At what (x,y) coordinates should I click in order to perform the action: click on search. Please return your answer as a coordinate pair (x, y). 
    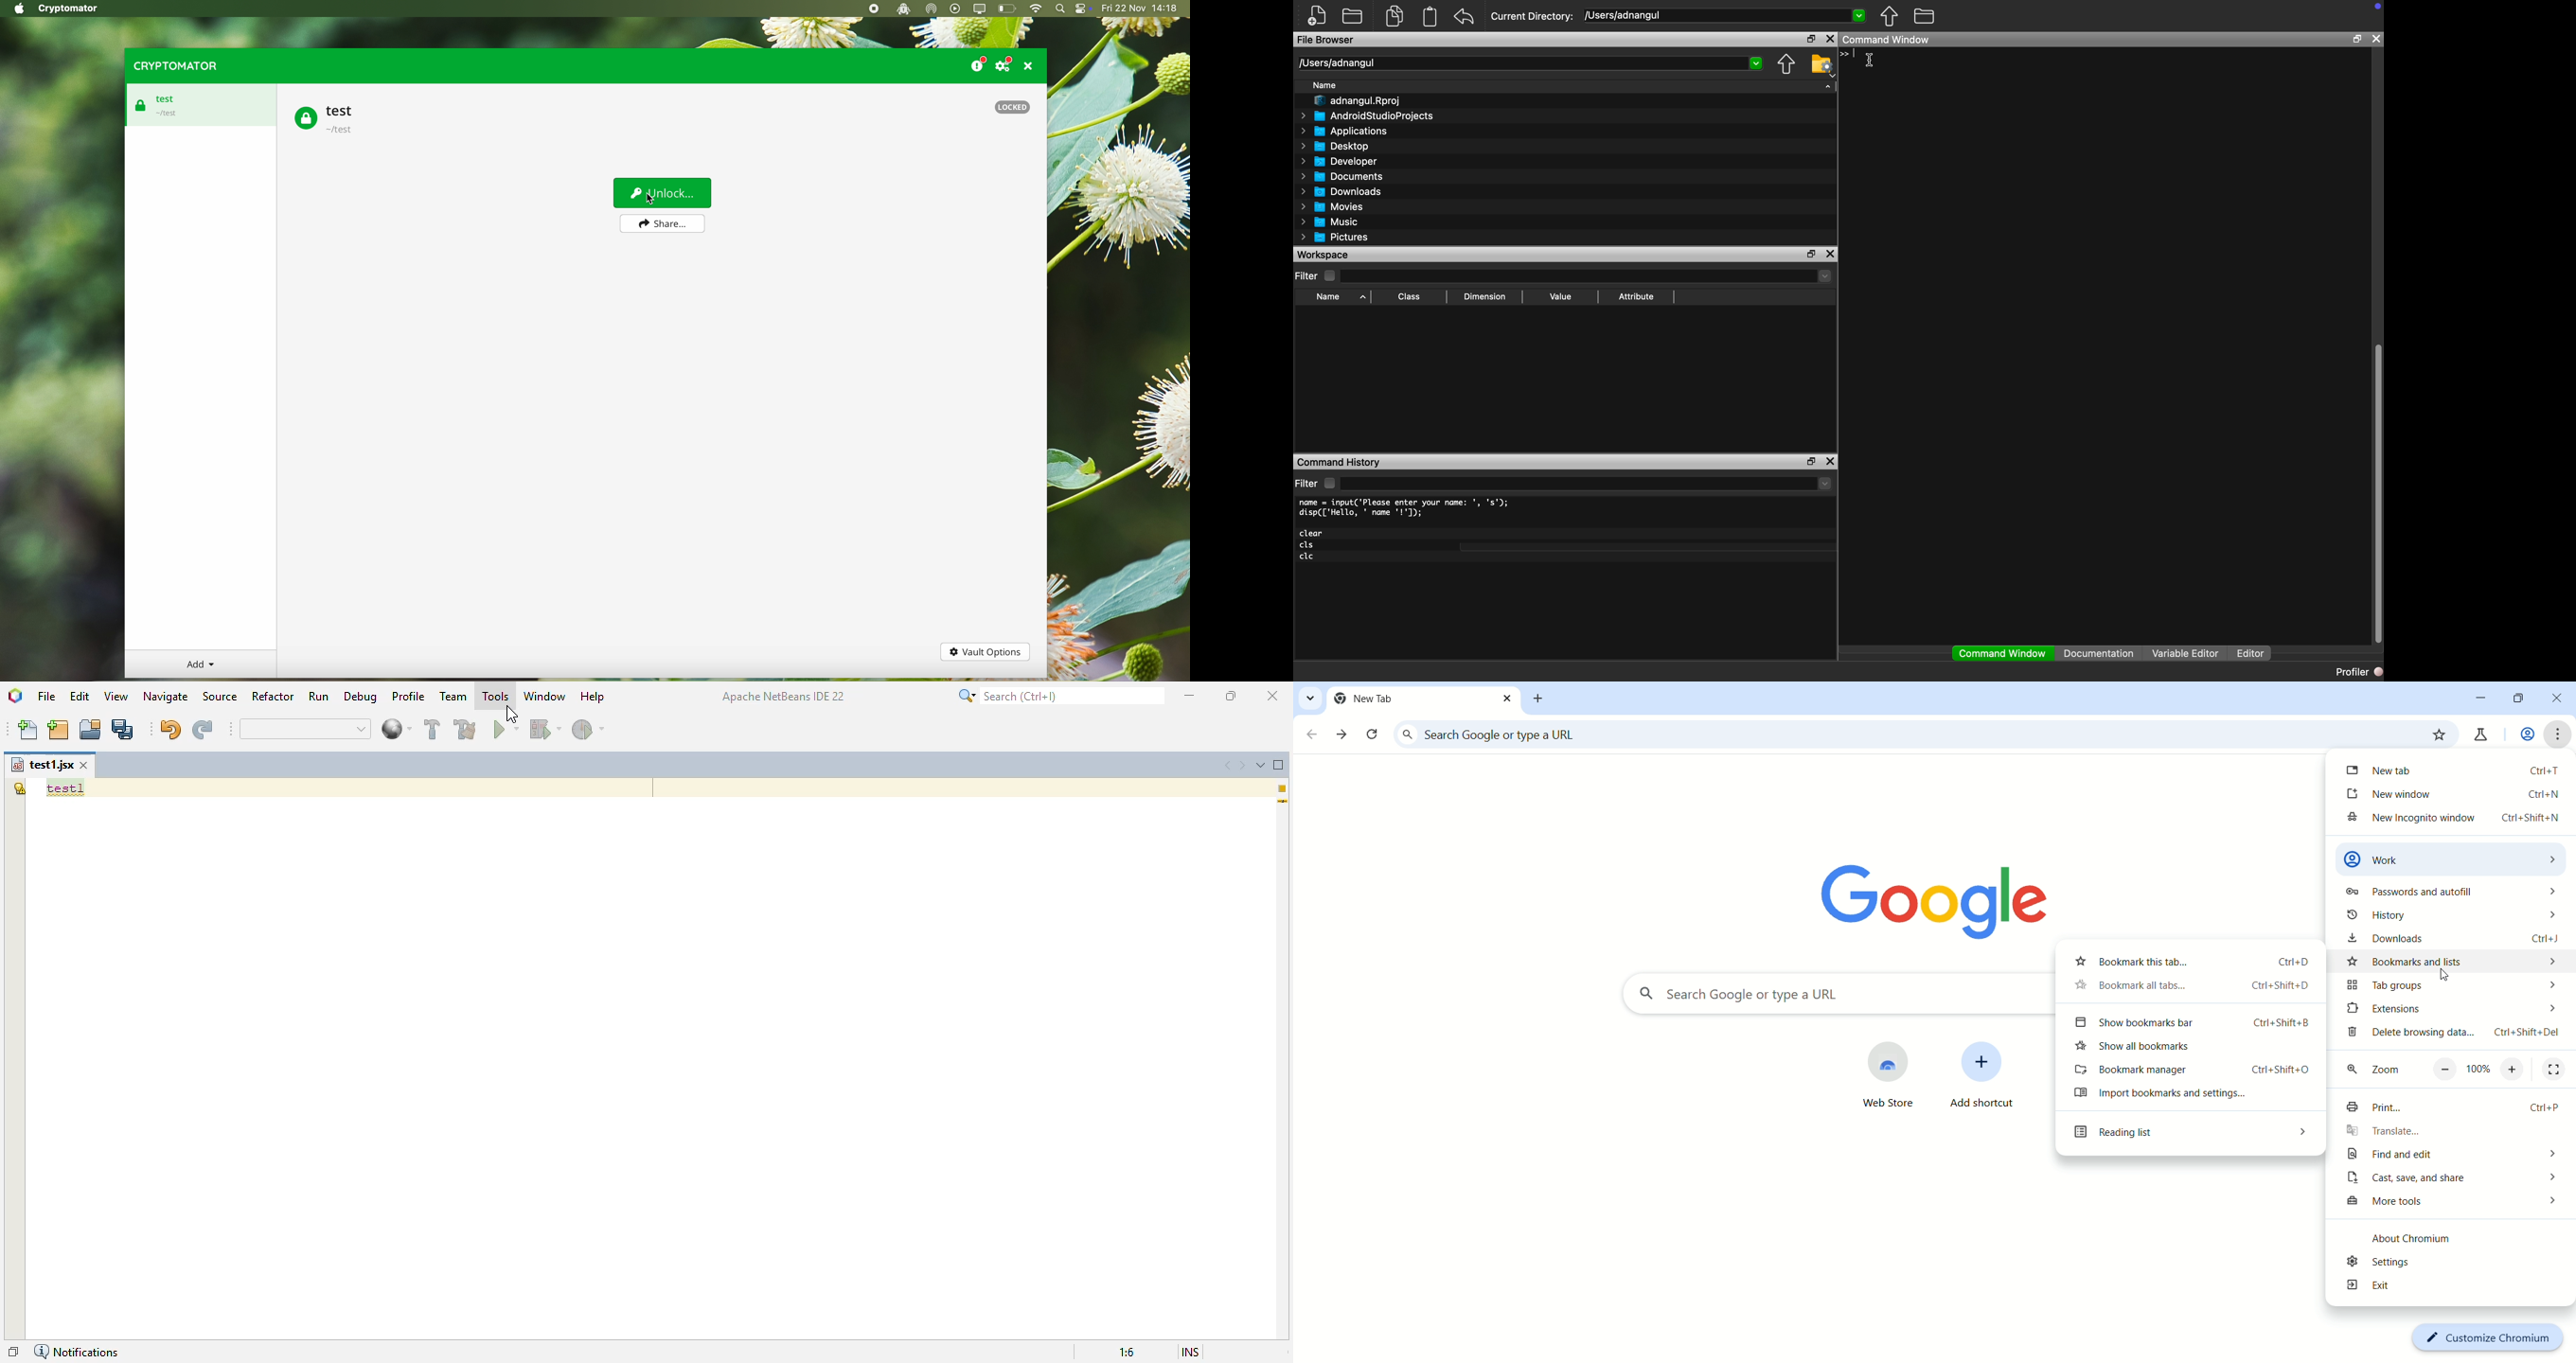
    Looking at the image, I should click on (1899, 736).